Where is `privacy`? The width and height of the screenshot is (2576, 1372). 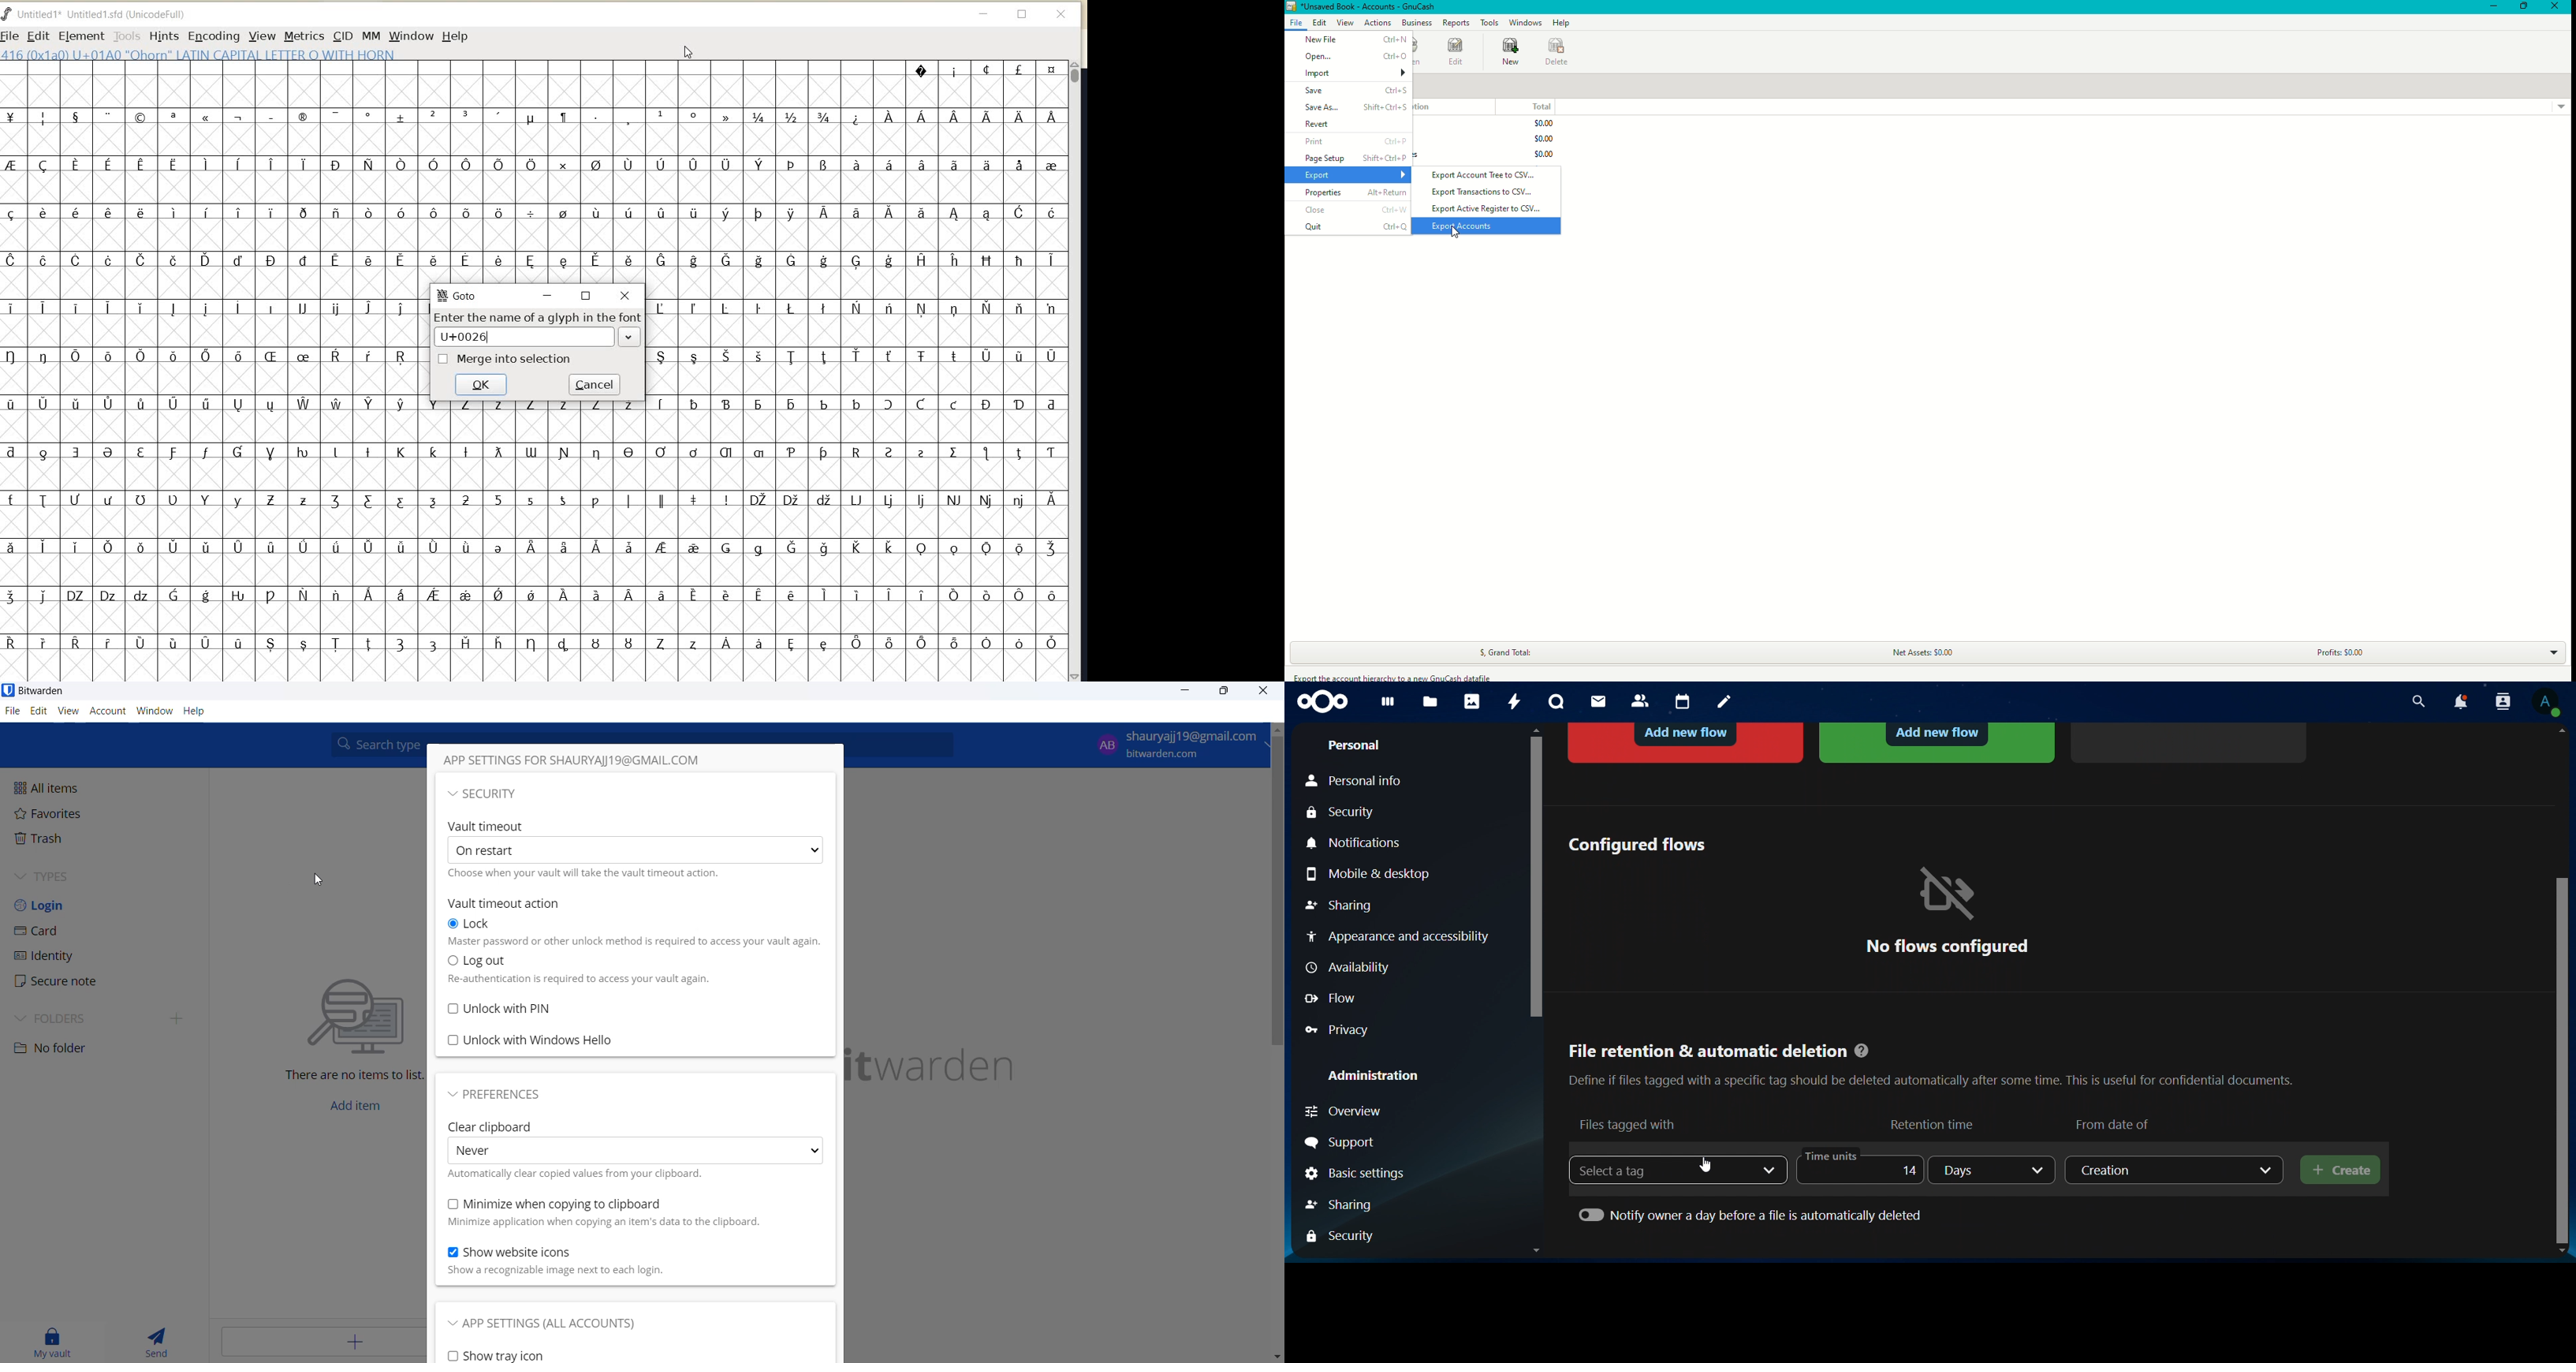 privacy is located at coordinates (1346, 1029).